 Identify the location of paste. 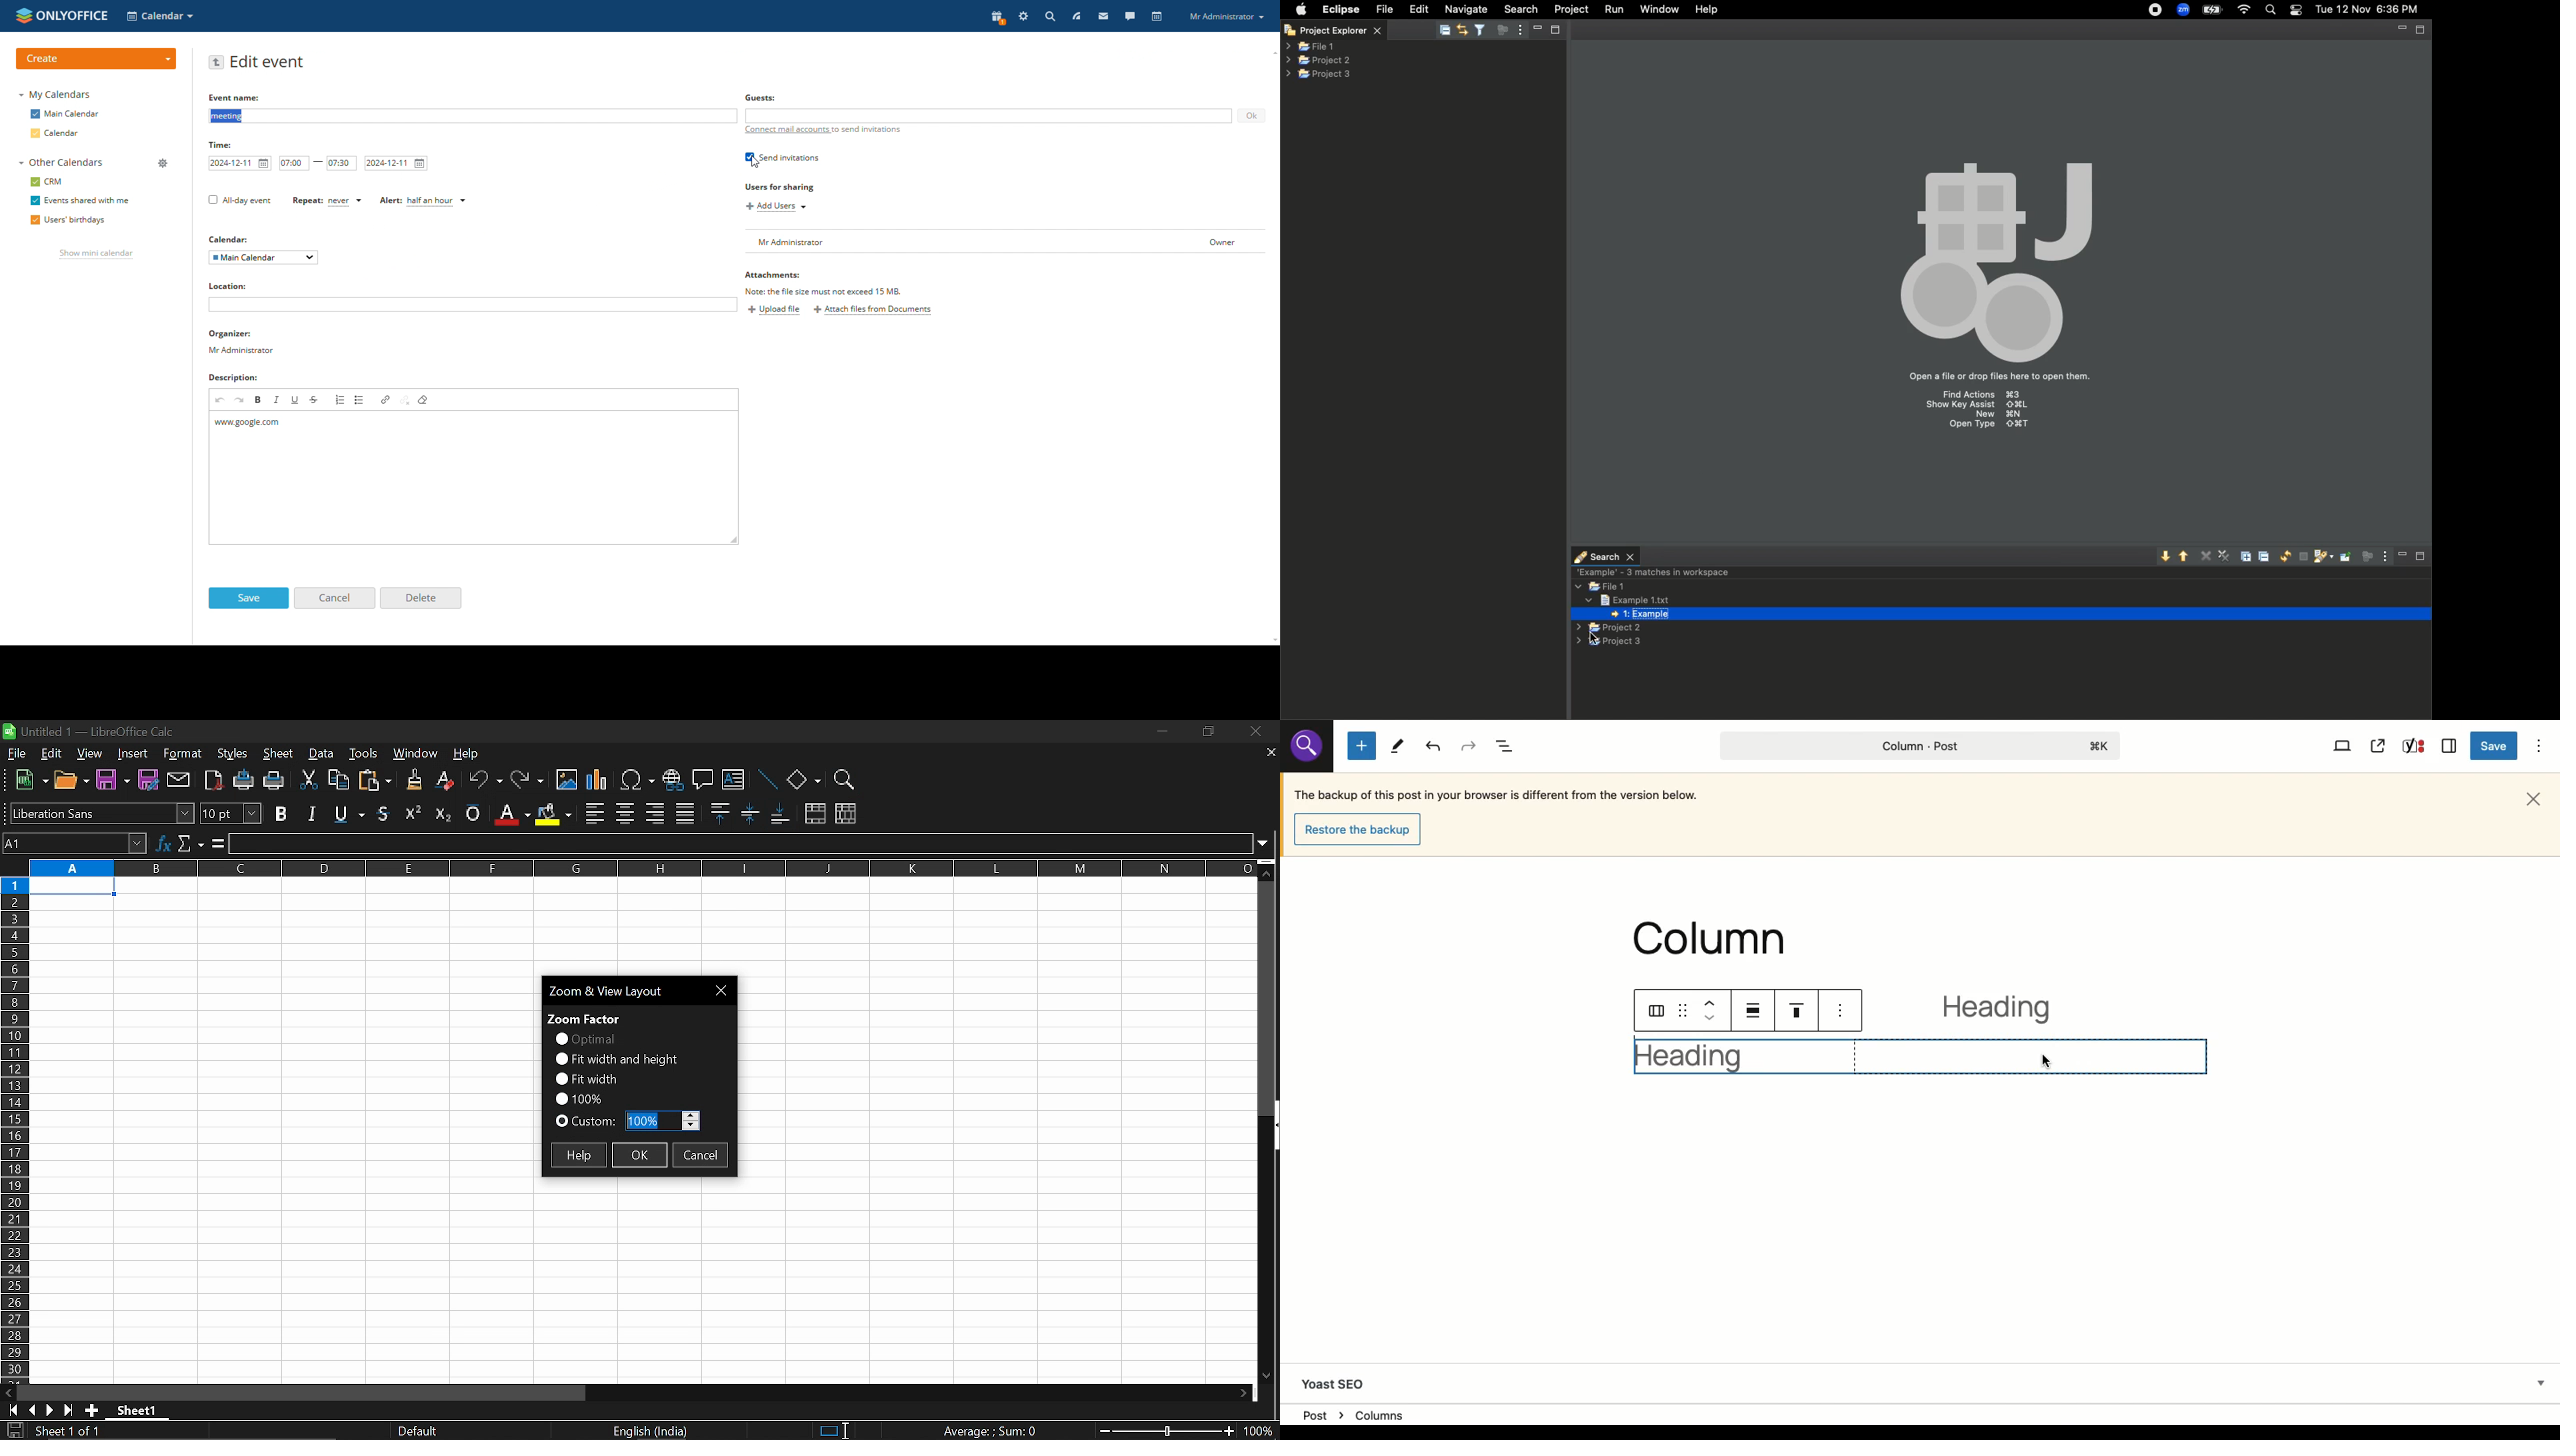
(374, 782).